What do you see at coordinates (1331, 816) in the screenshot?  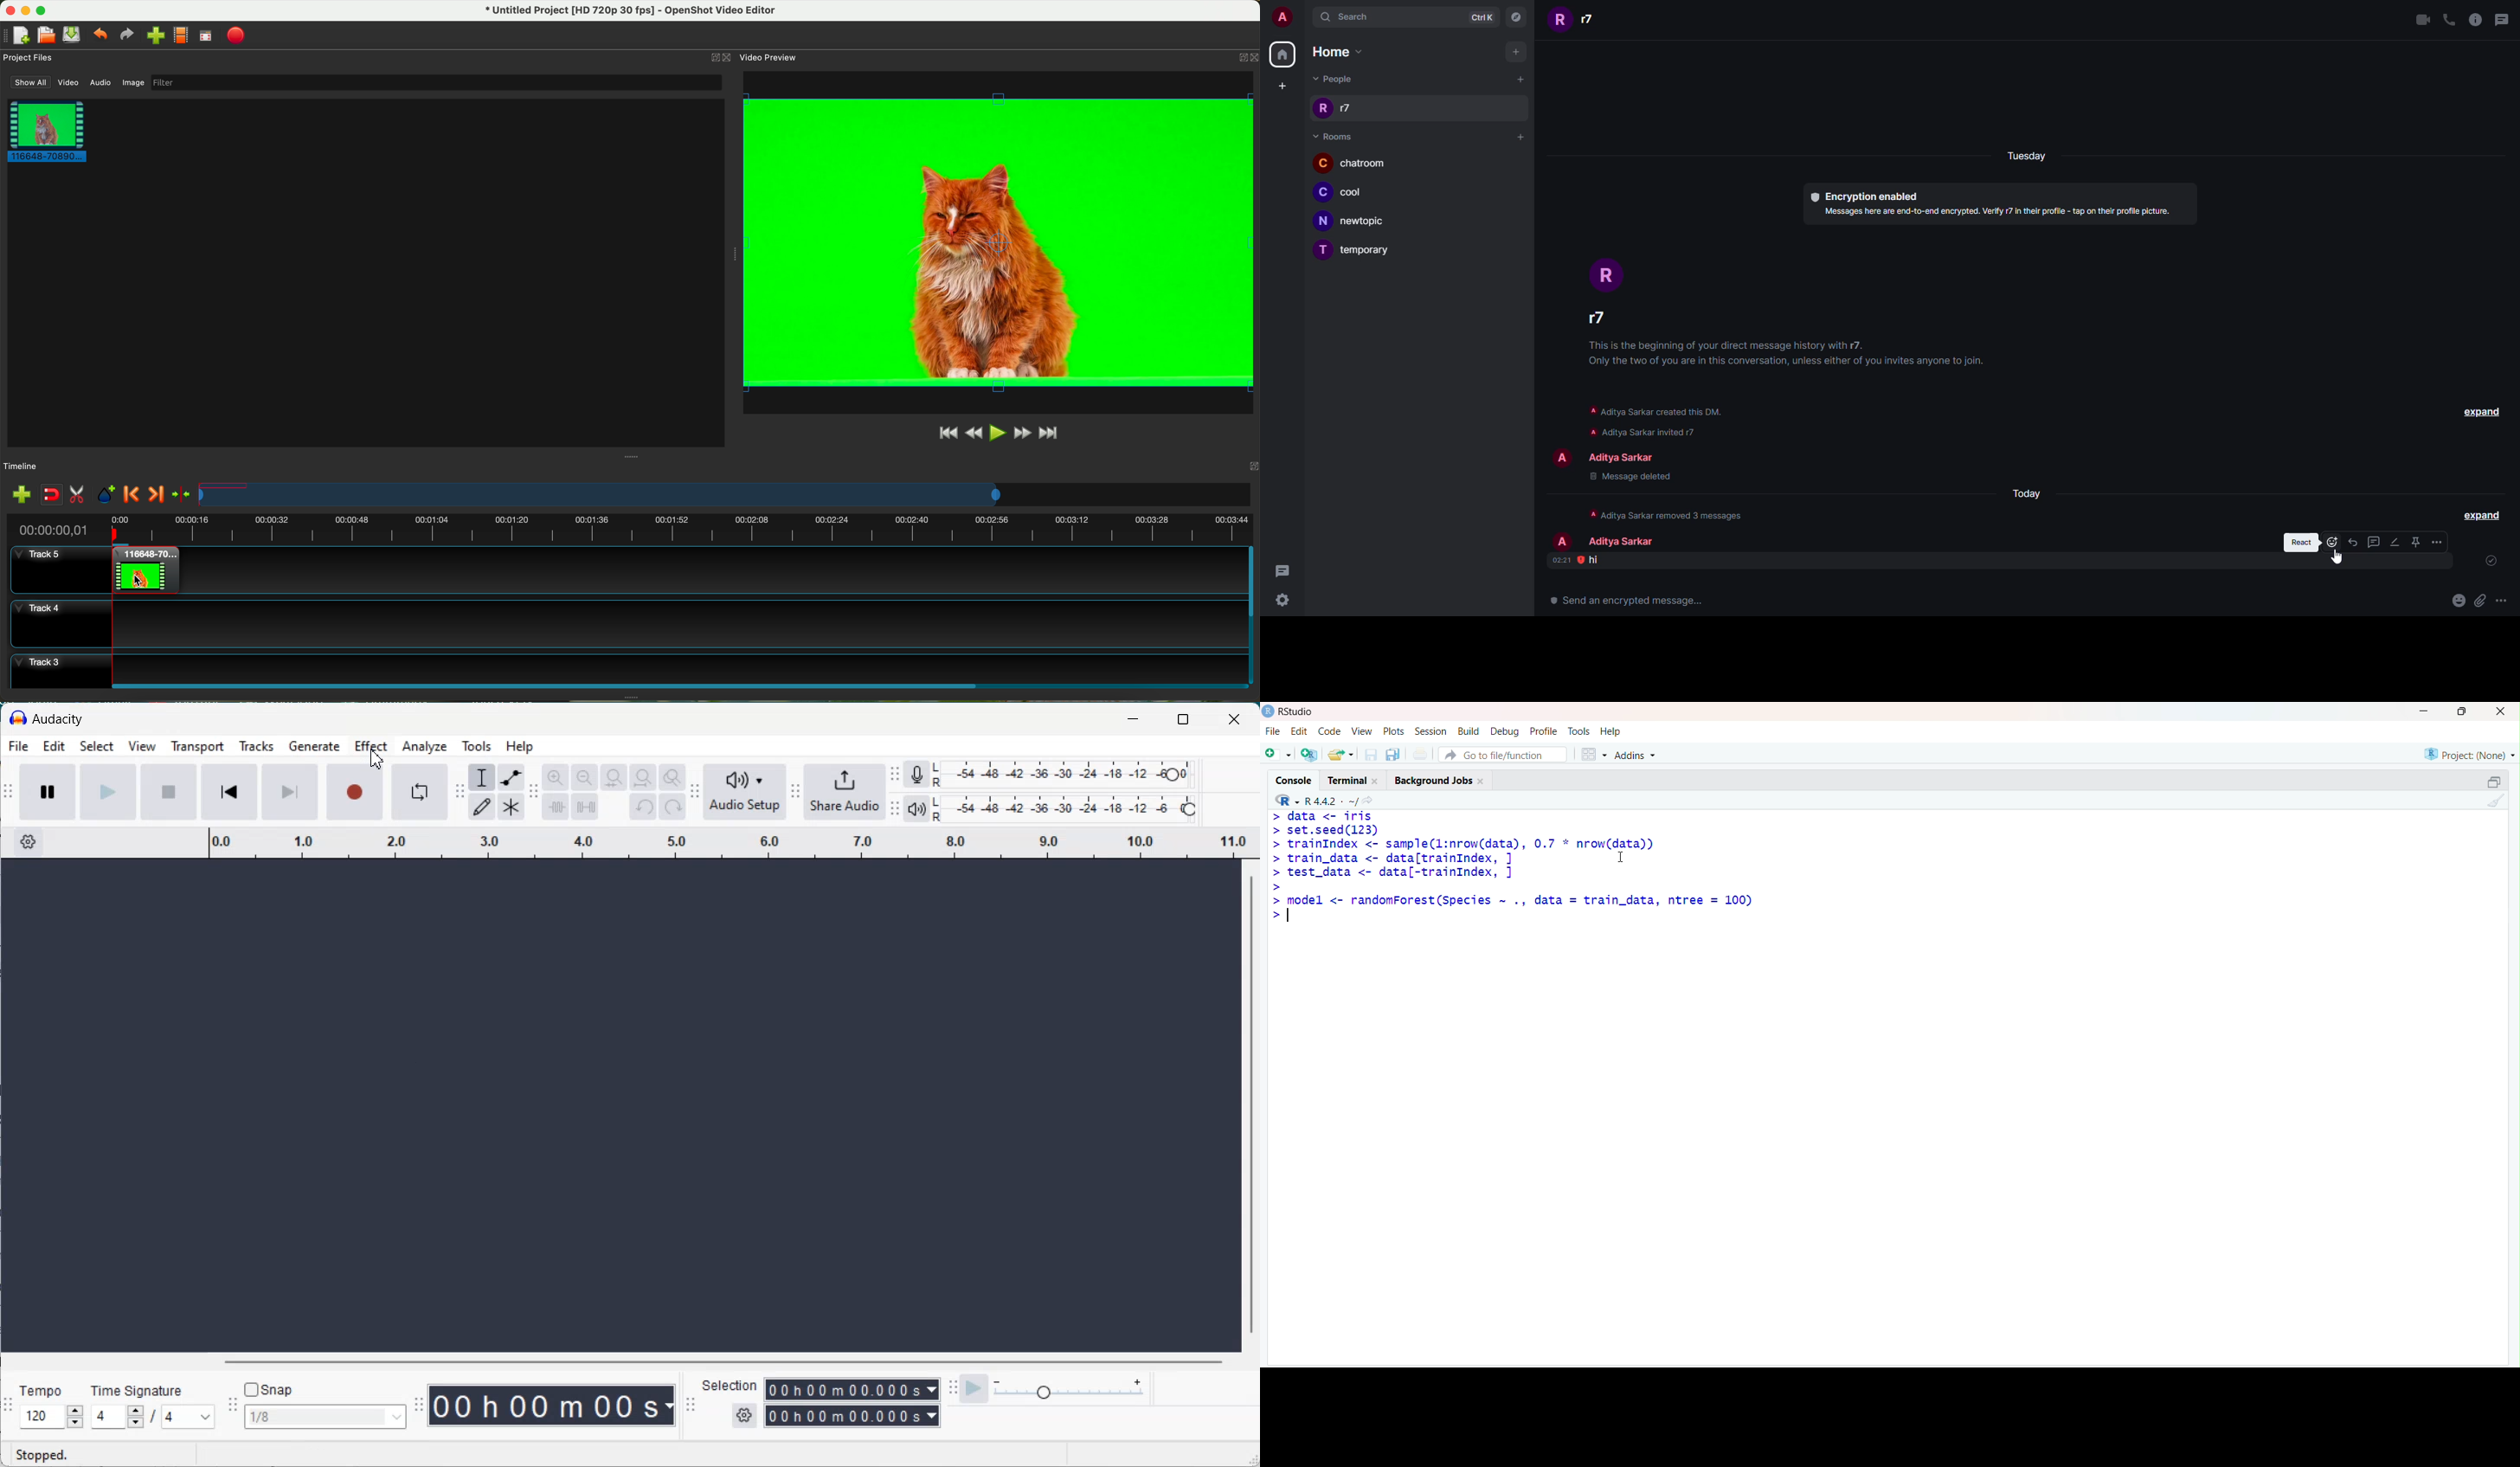 I see `data <- iris` at bounding box center [1331, 816].